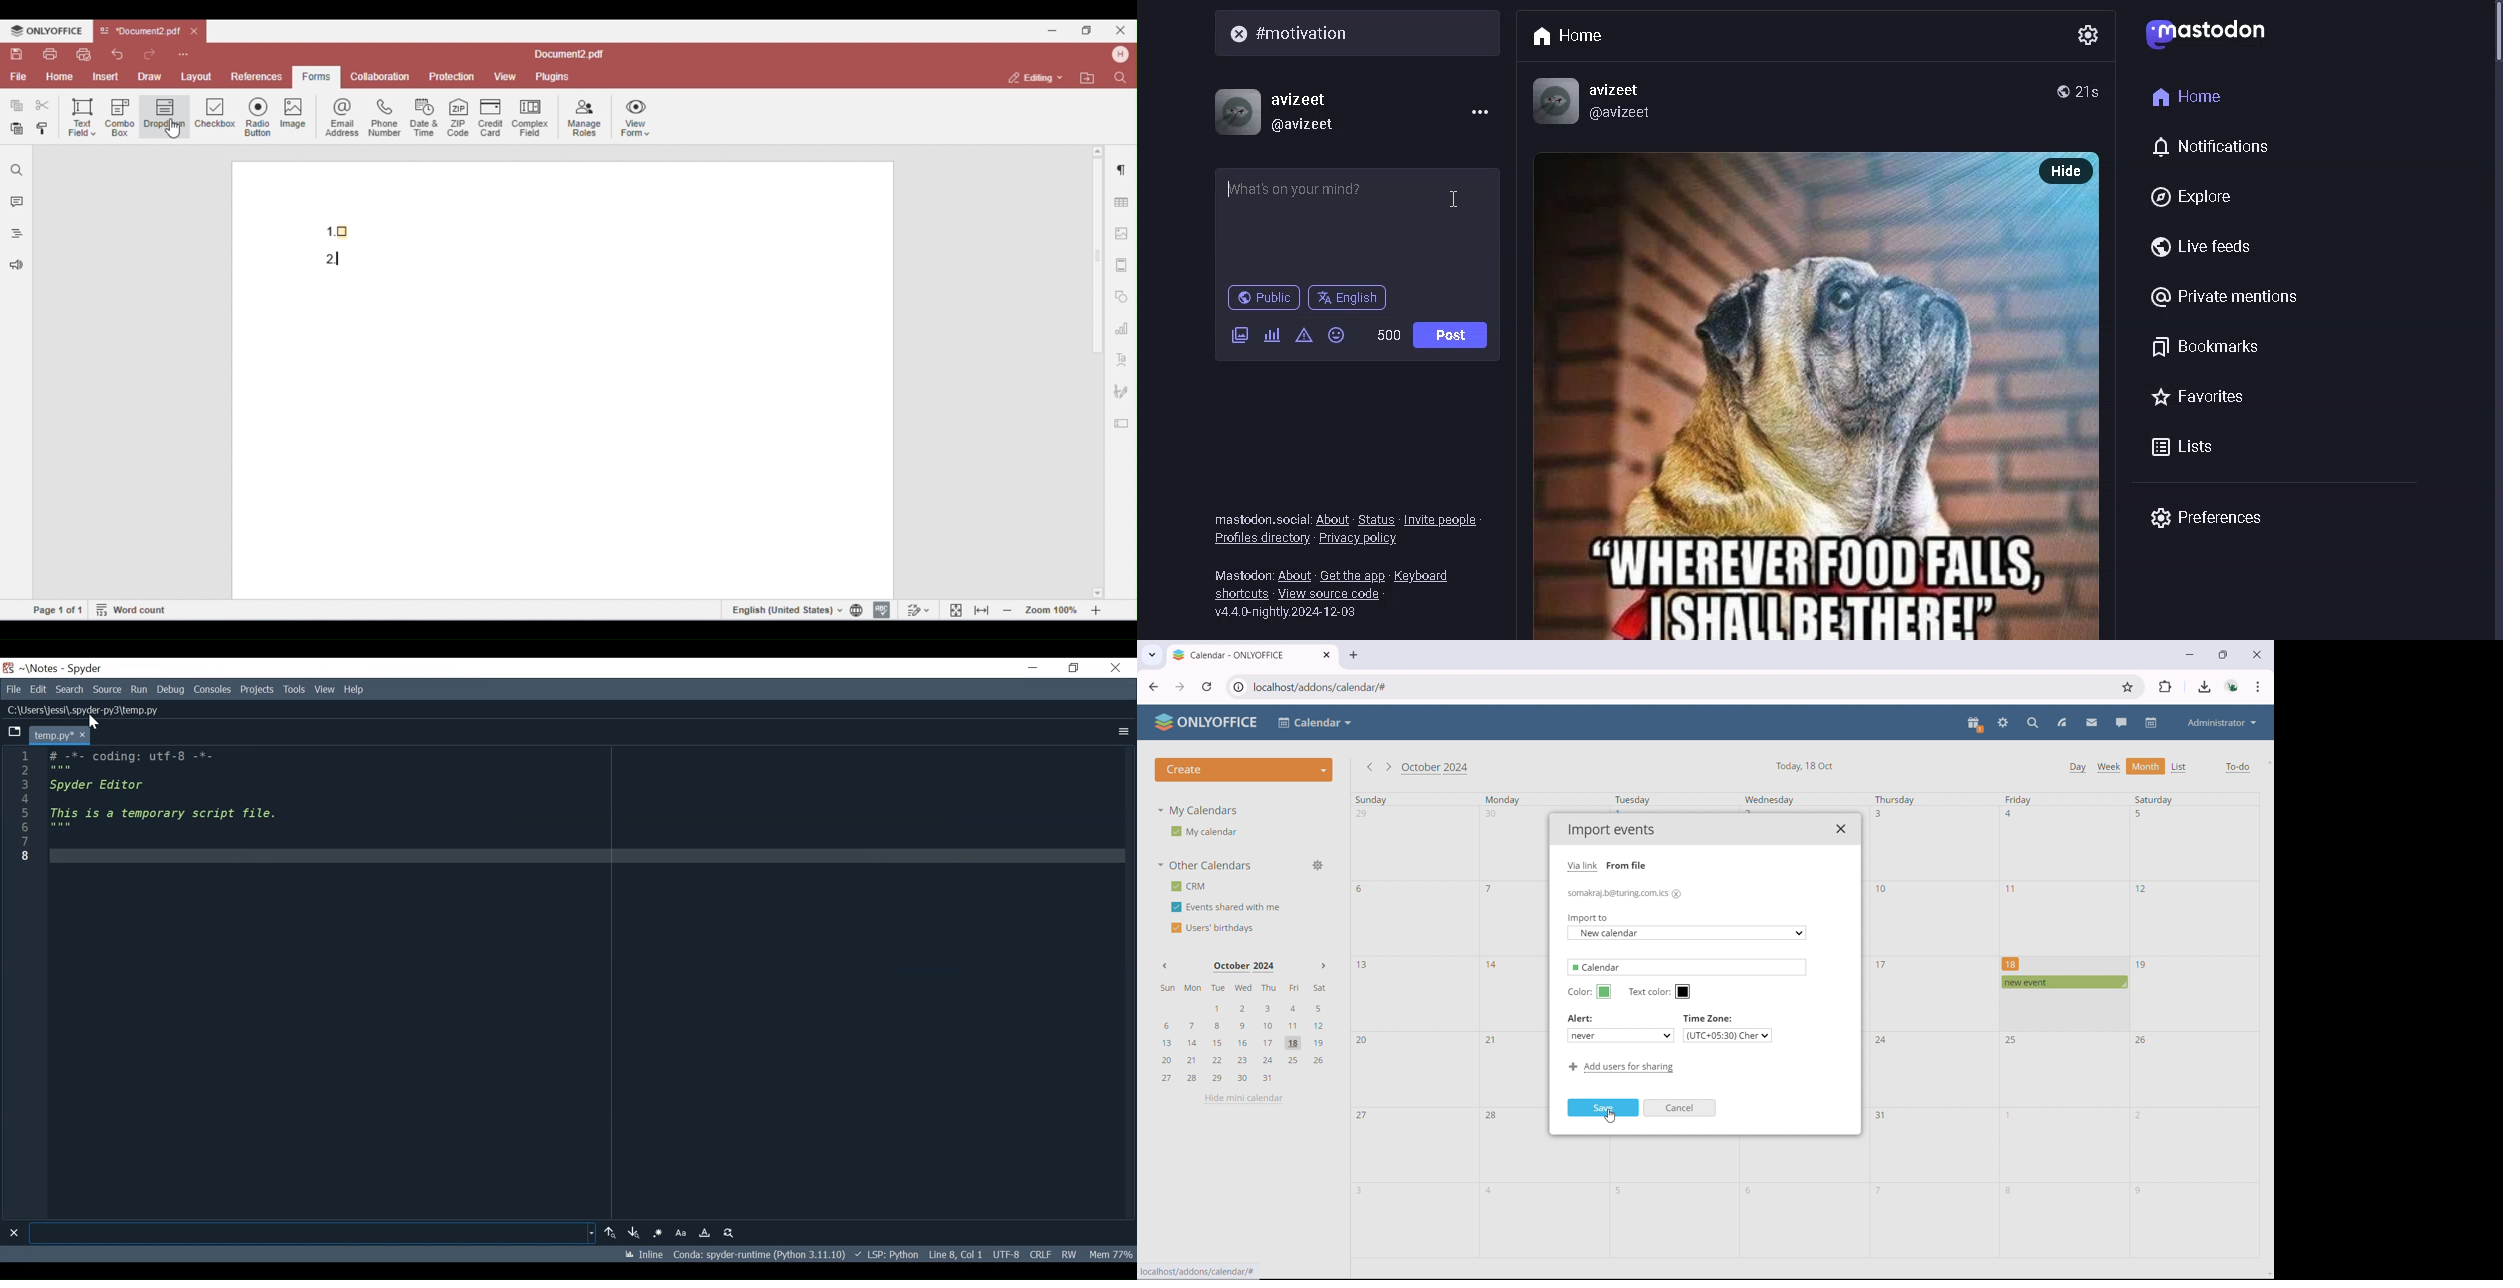  Describe the element at coordinates (56, 734) in the screenshot. I see `Current tab` at that location.